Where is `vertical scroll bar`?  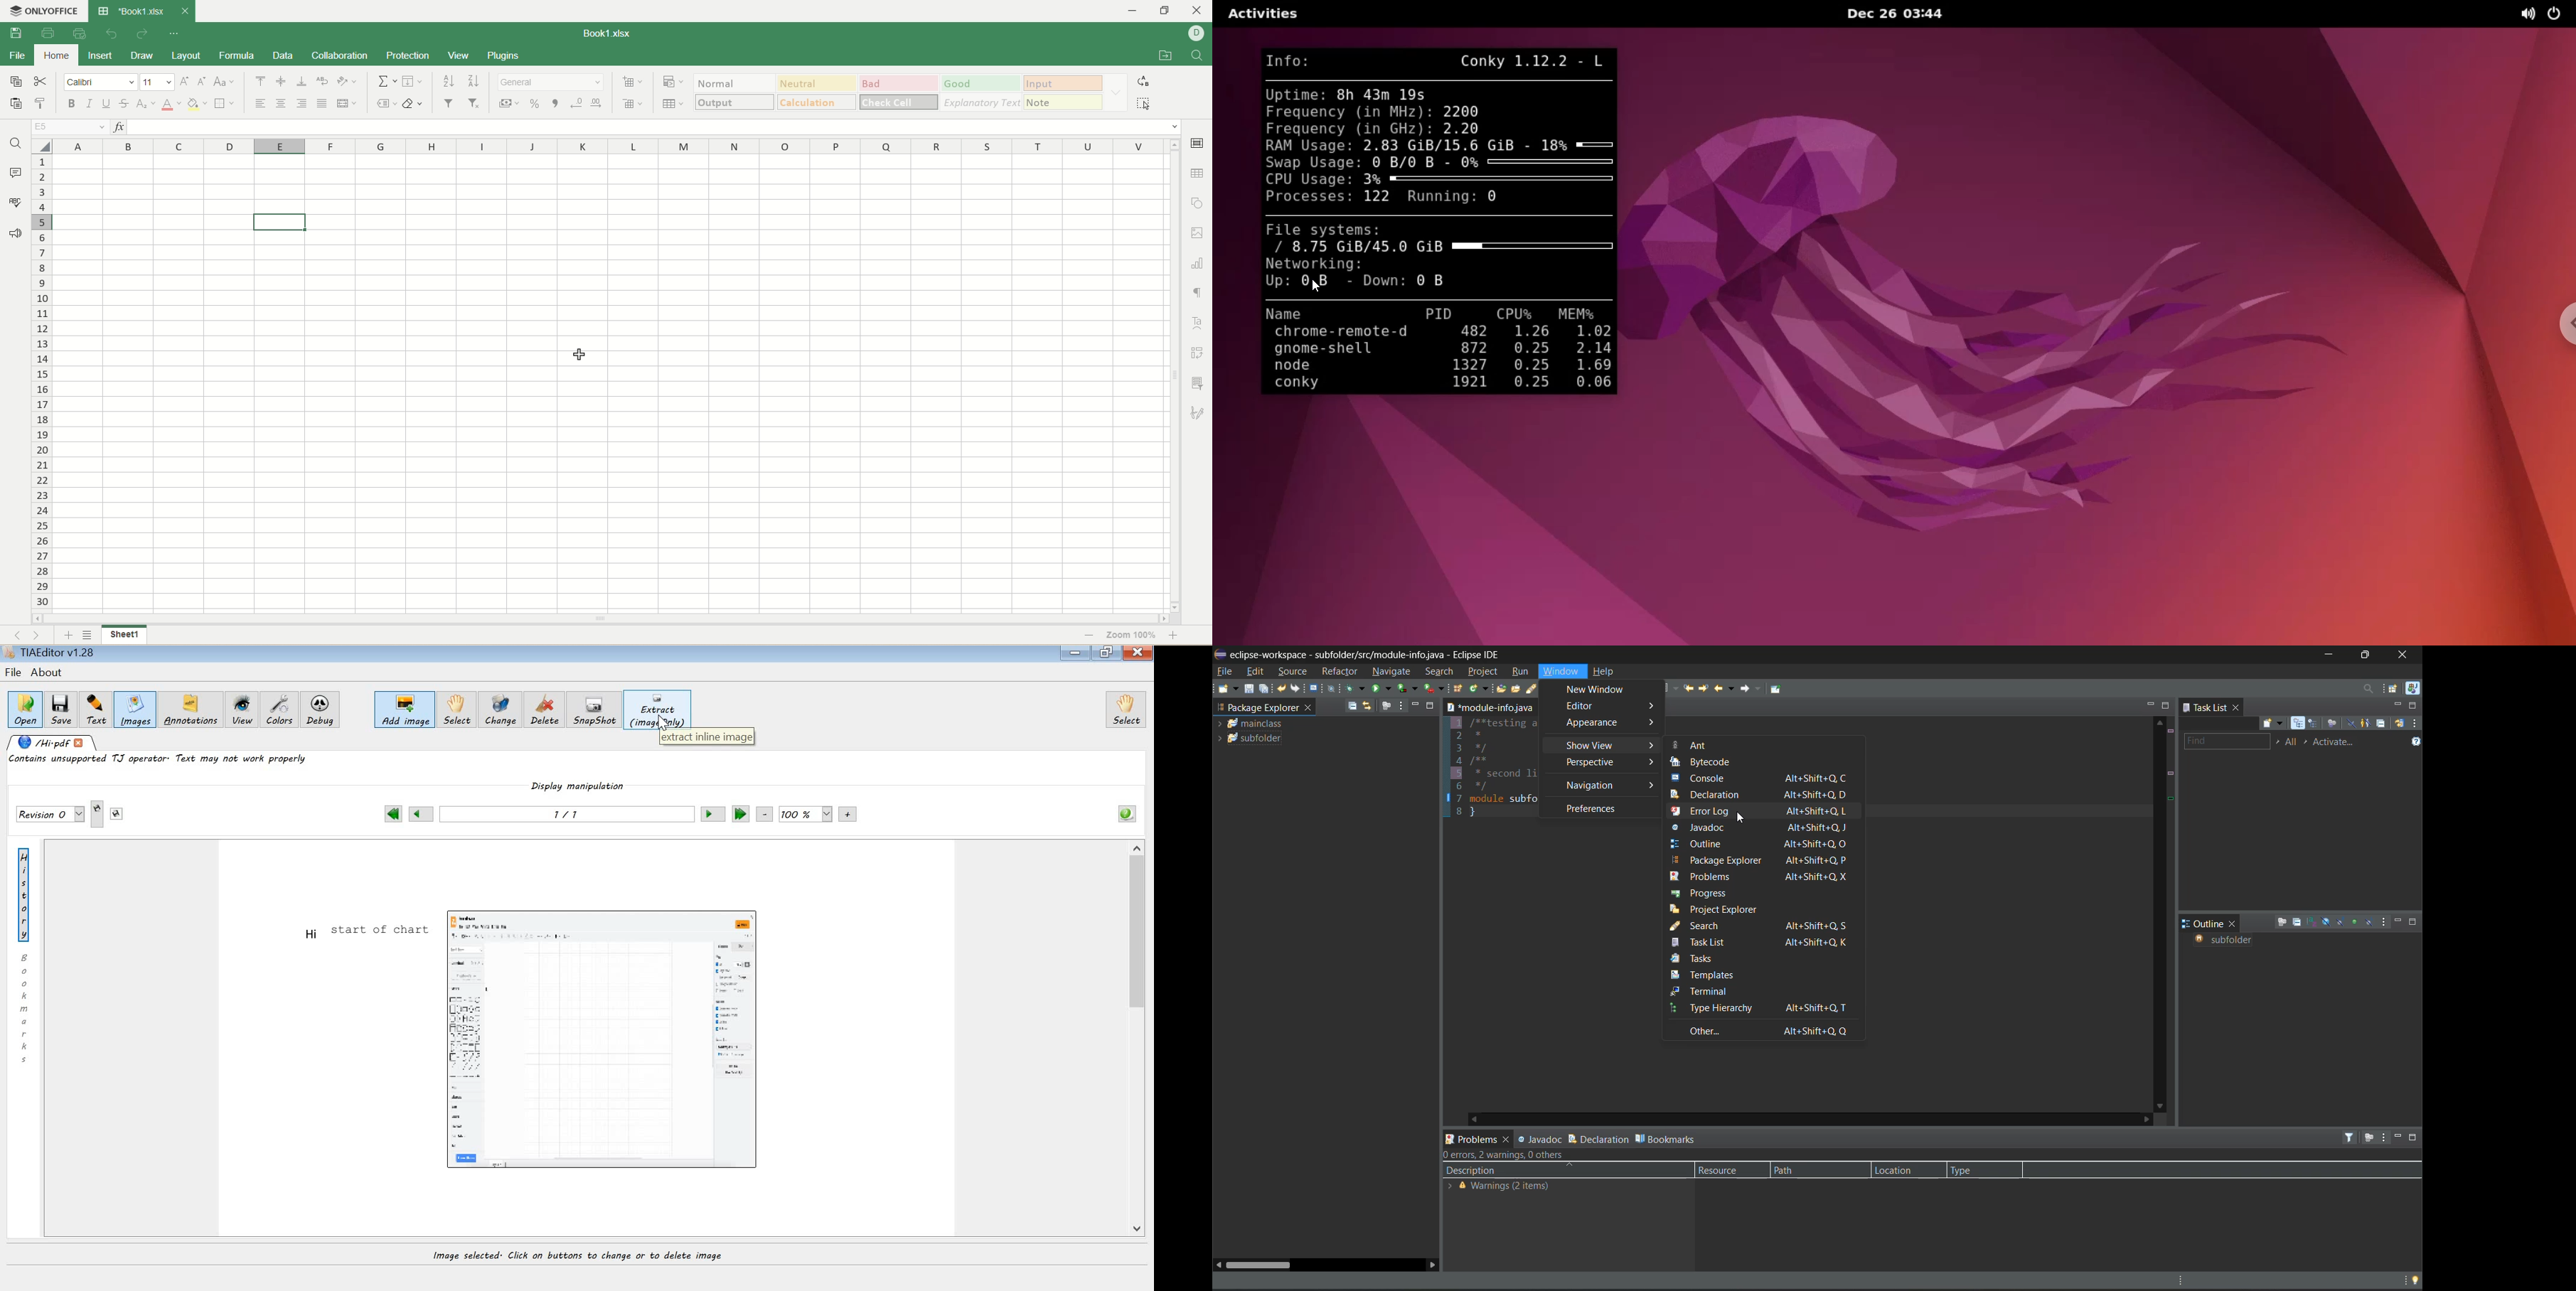
vertical scroll bar is located at coordinates (1177, 375).